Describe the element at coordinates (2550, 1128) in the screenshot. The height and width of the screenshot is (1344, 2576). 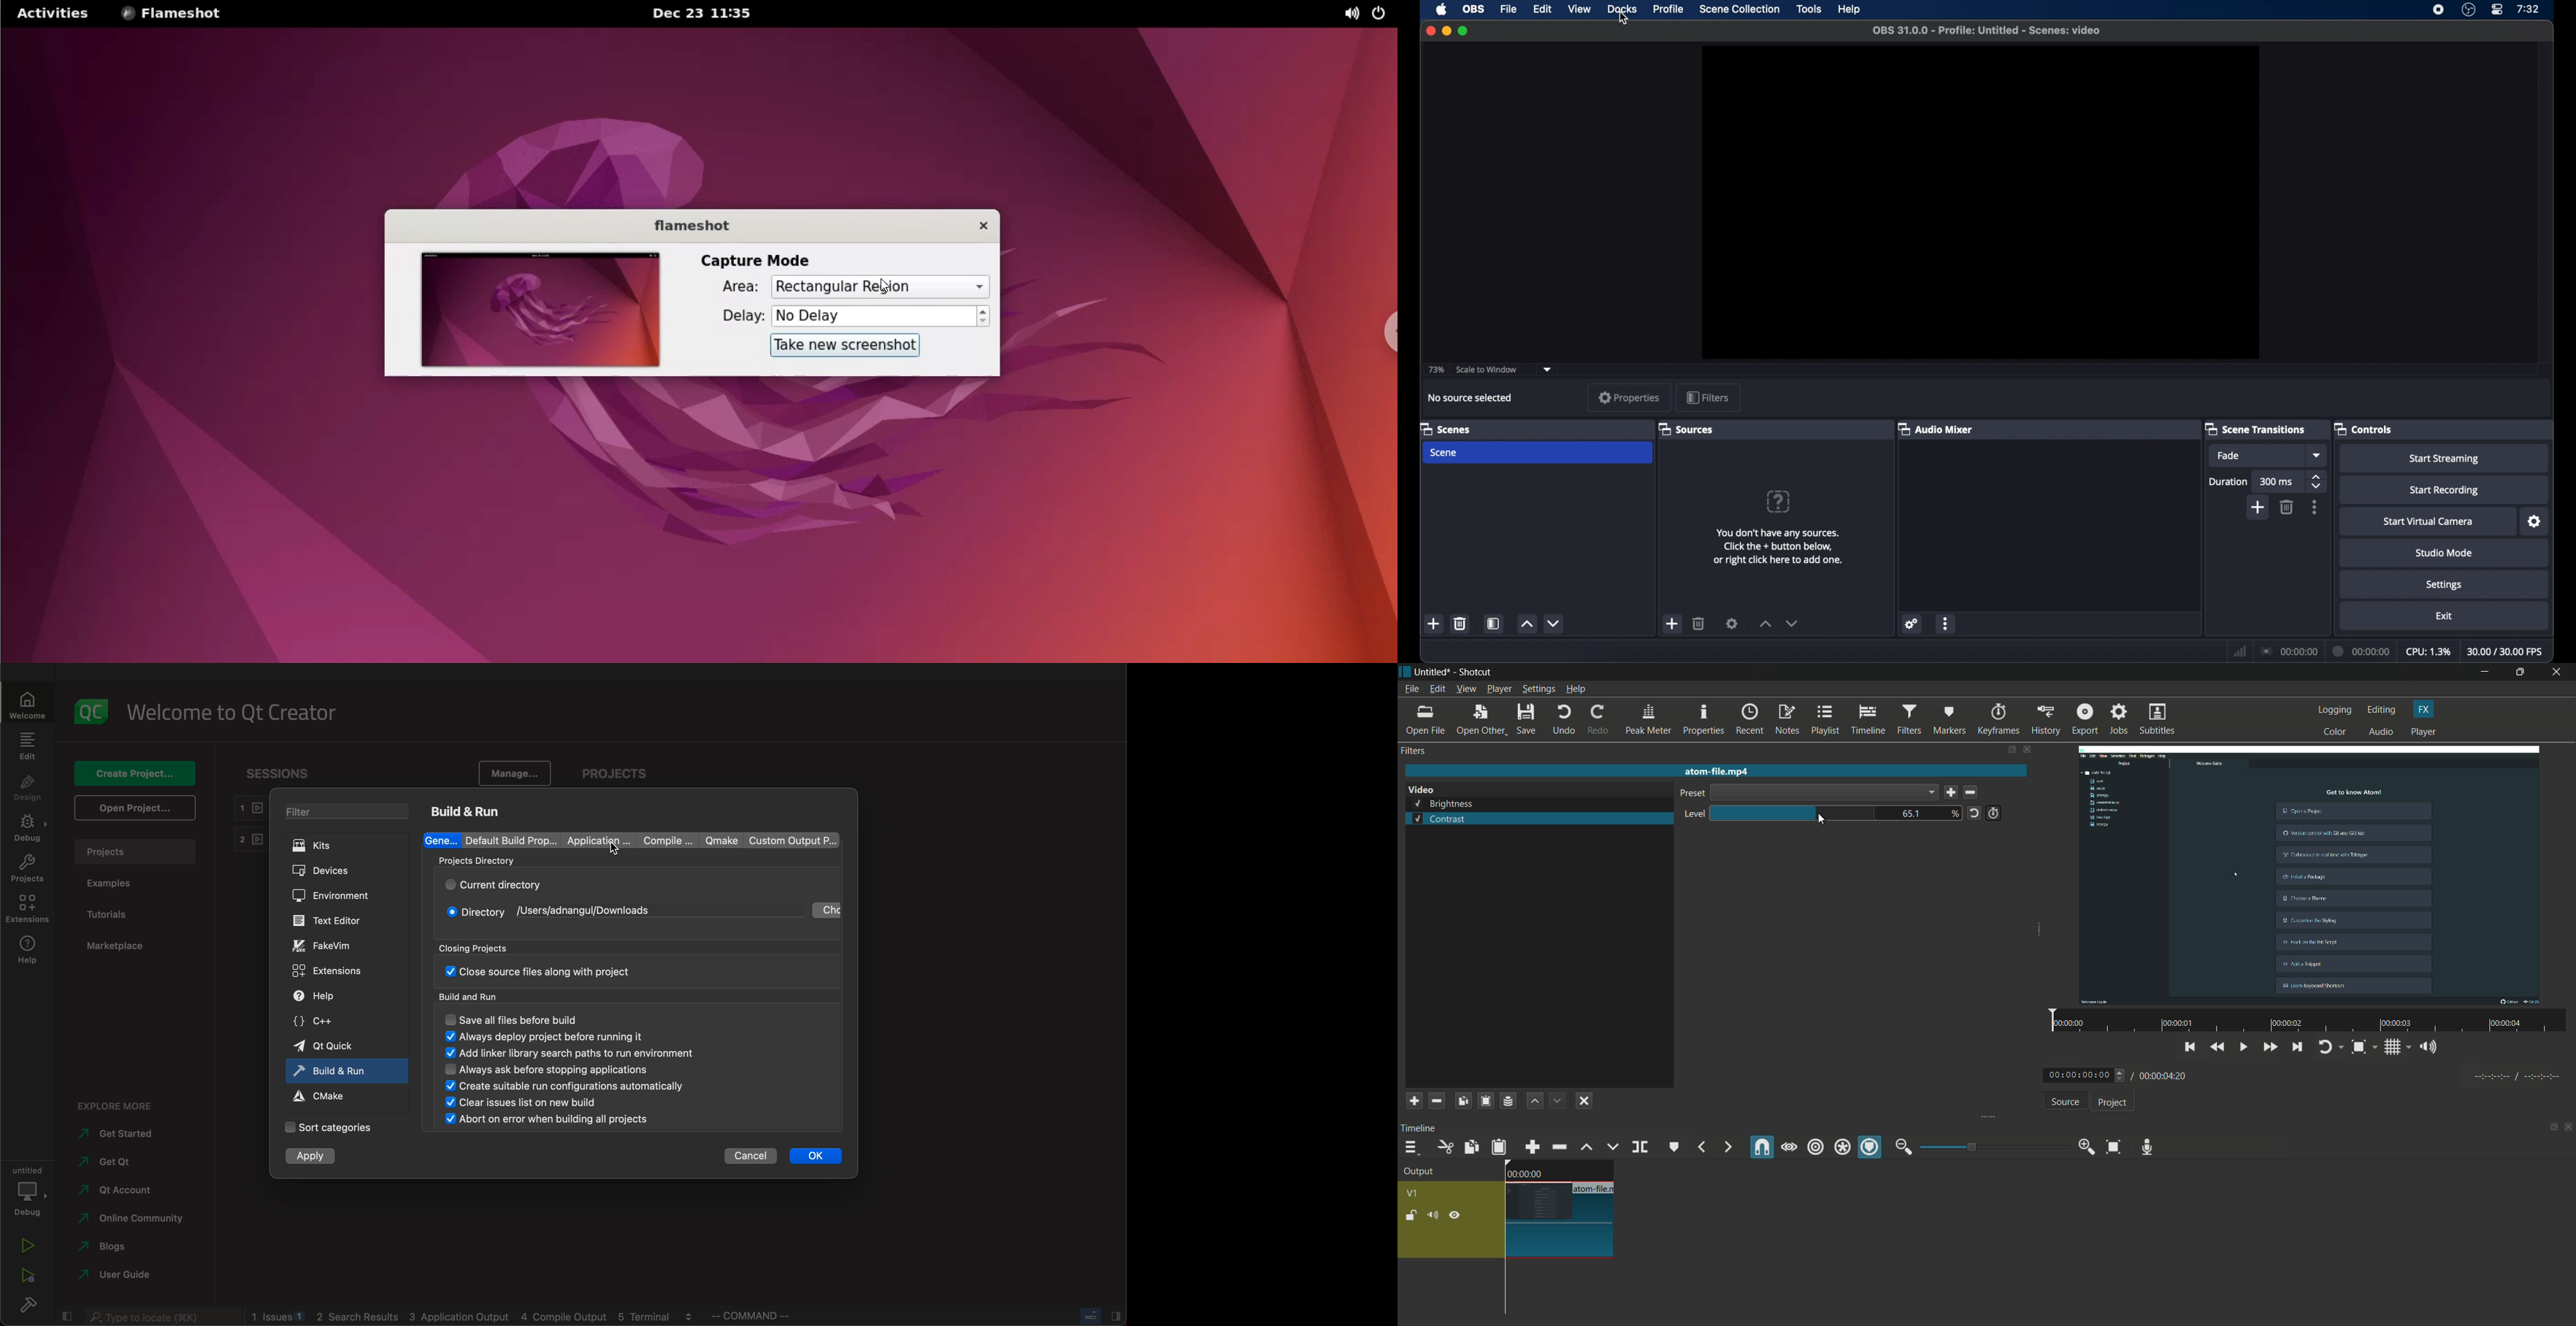
I see `show tabs` at that location.